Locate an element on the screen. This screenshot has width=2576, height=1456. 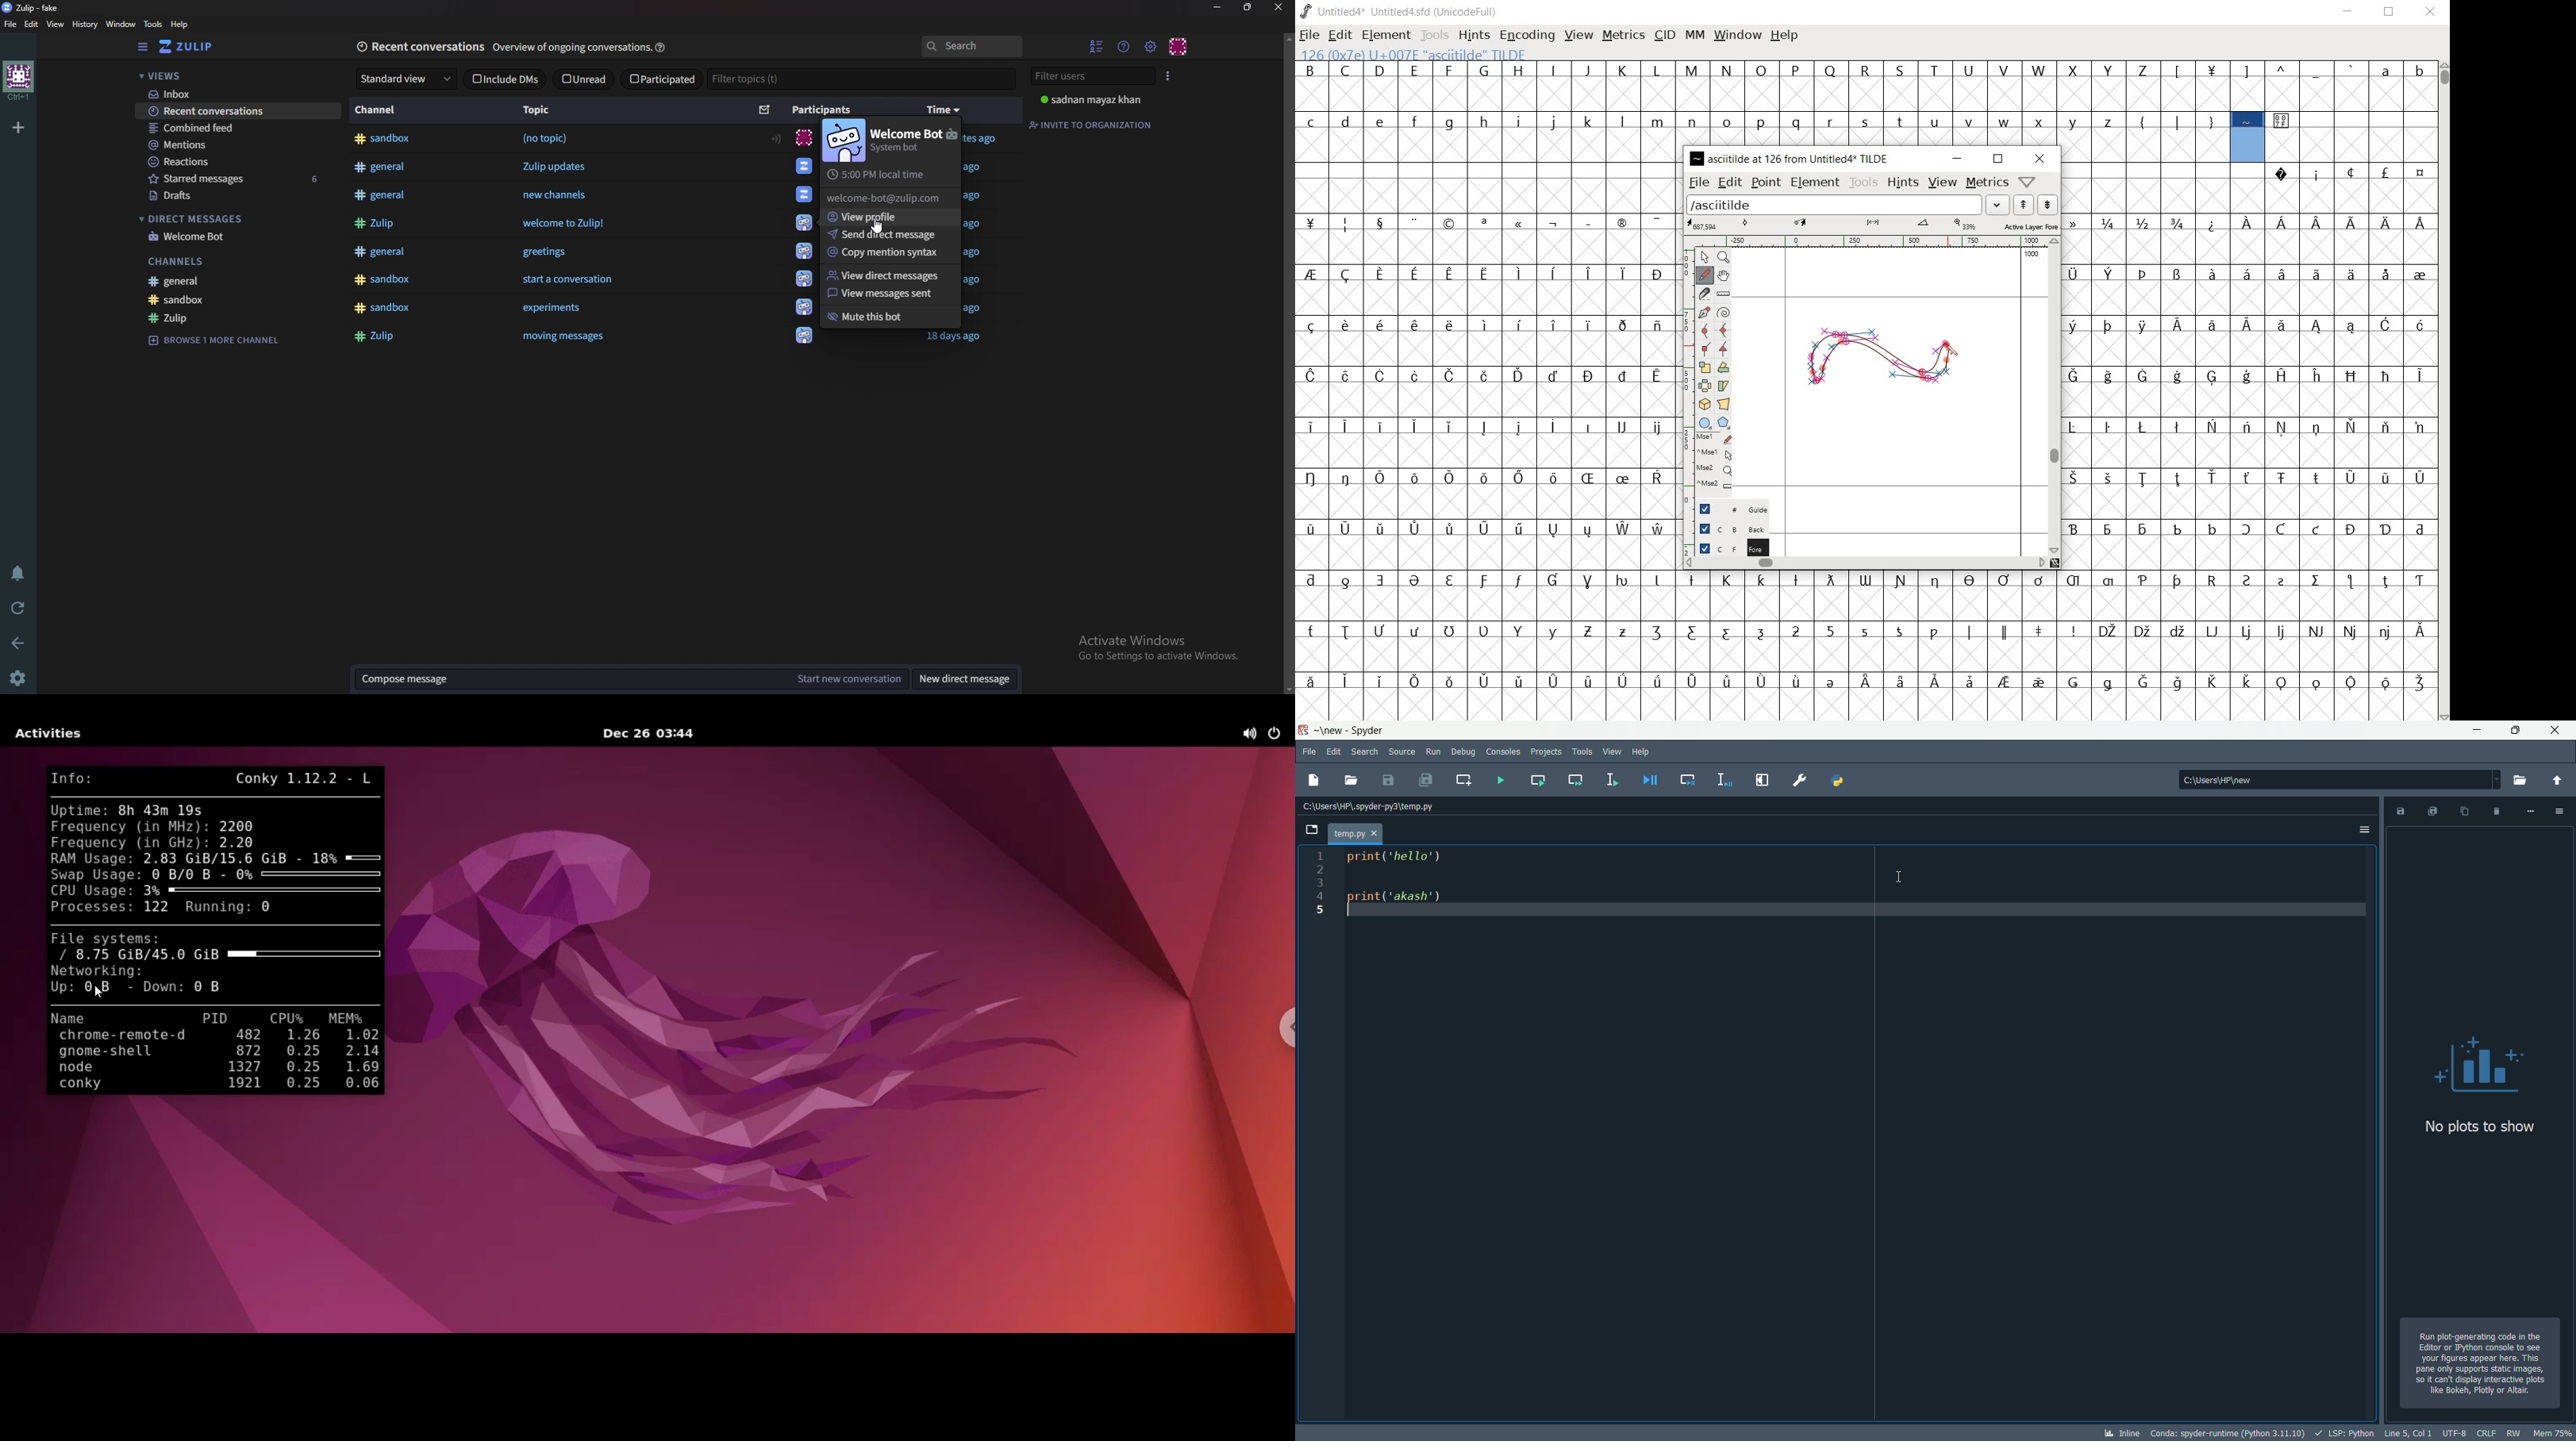
copy plot to clopboard as image is located at coordinates (2461, 811).